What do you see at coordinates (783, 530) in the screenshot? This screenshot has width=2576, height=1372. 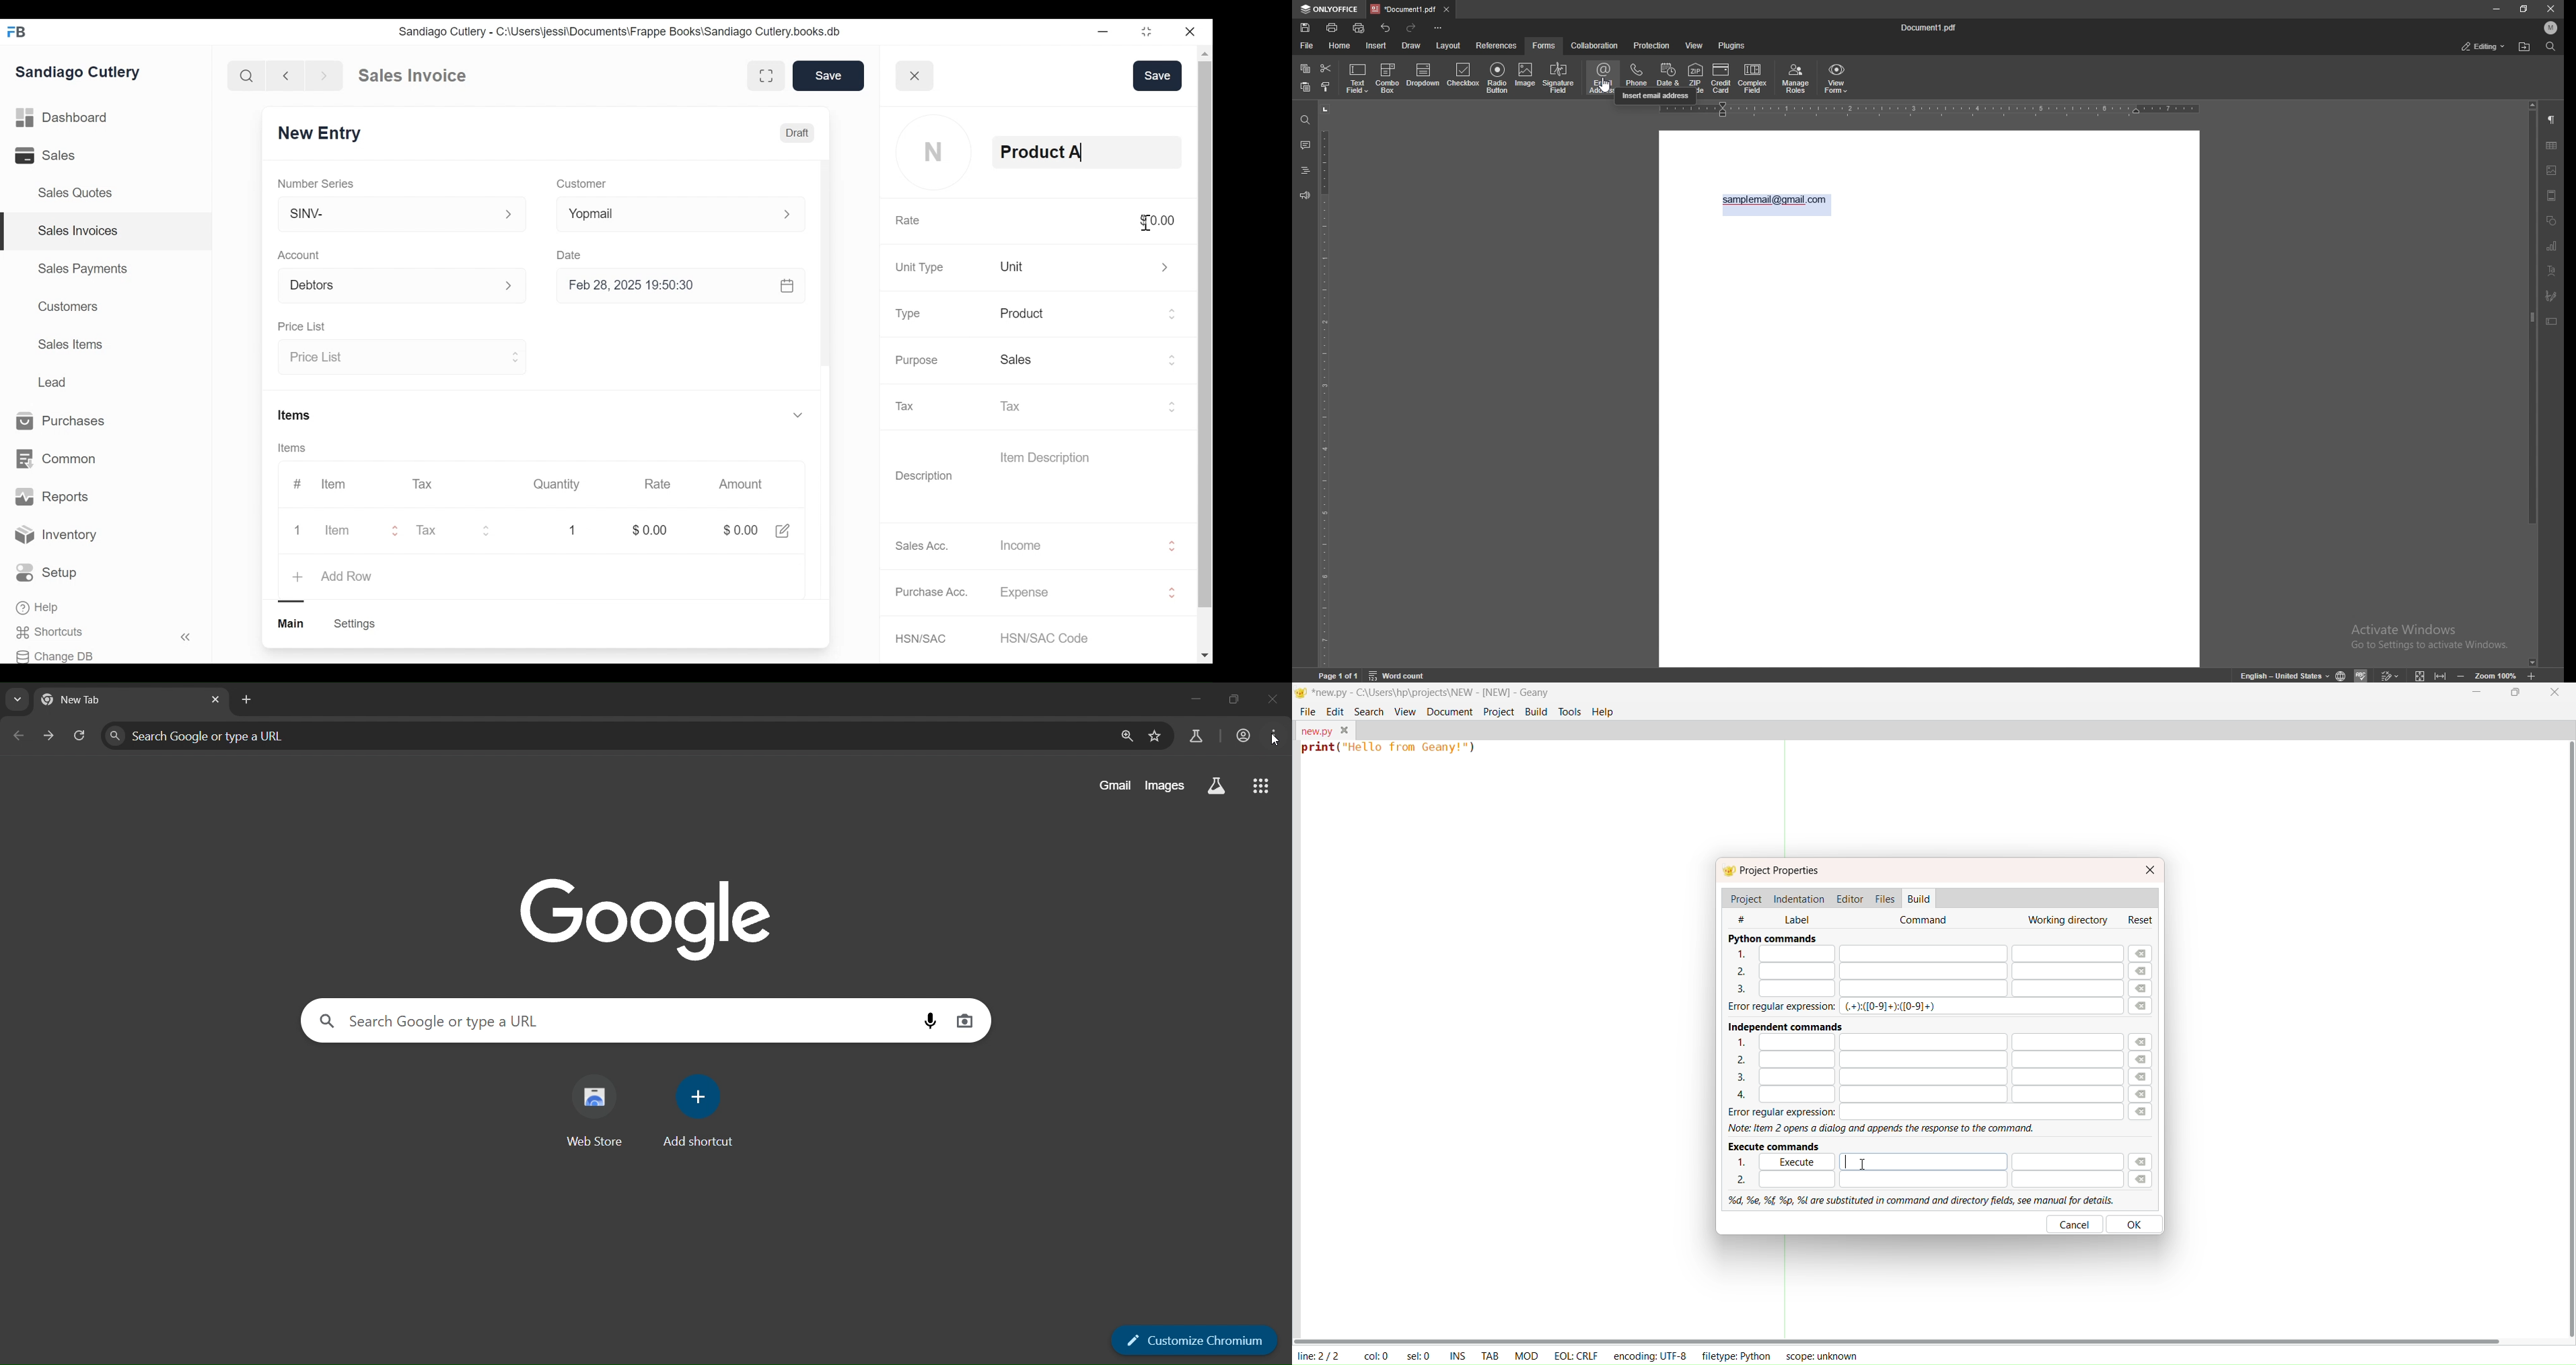 I see `share` at bounding box center [783, 530].